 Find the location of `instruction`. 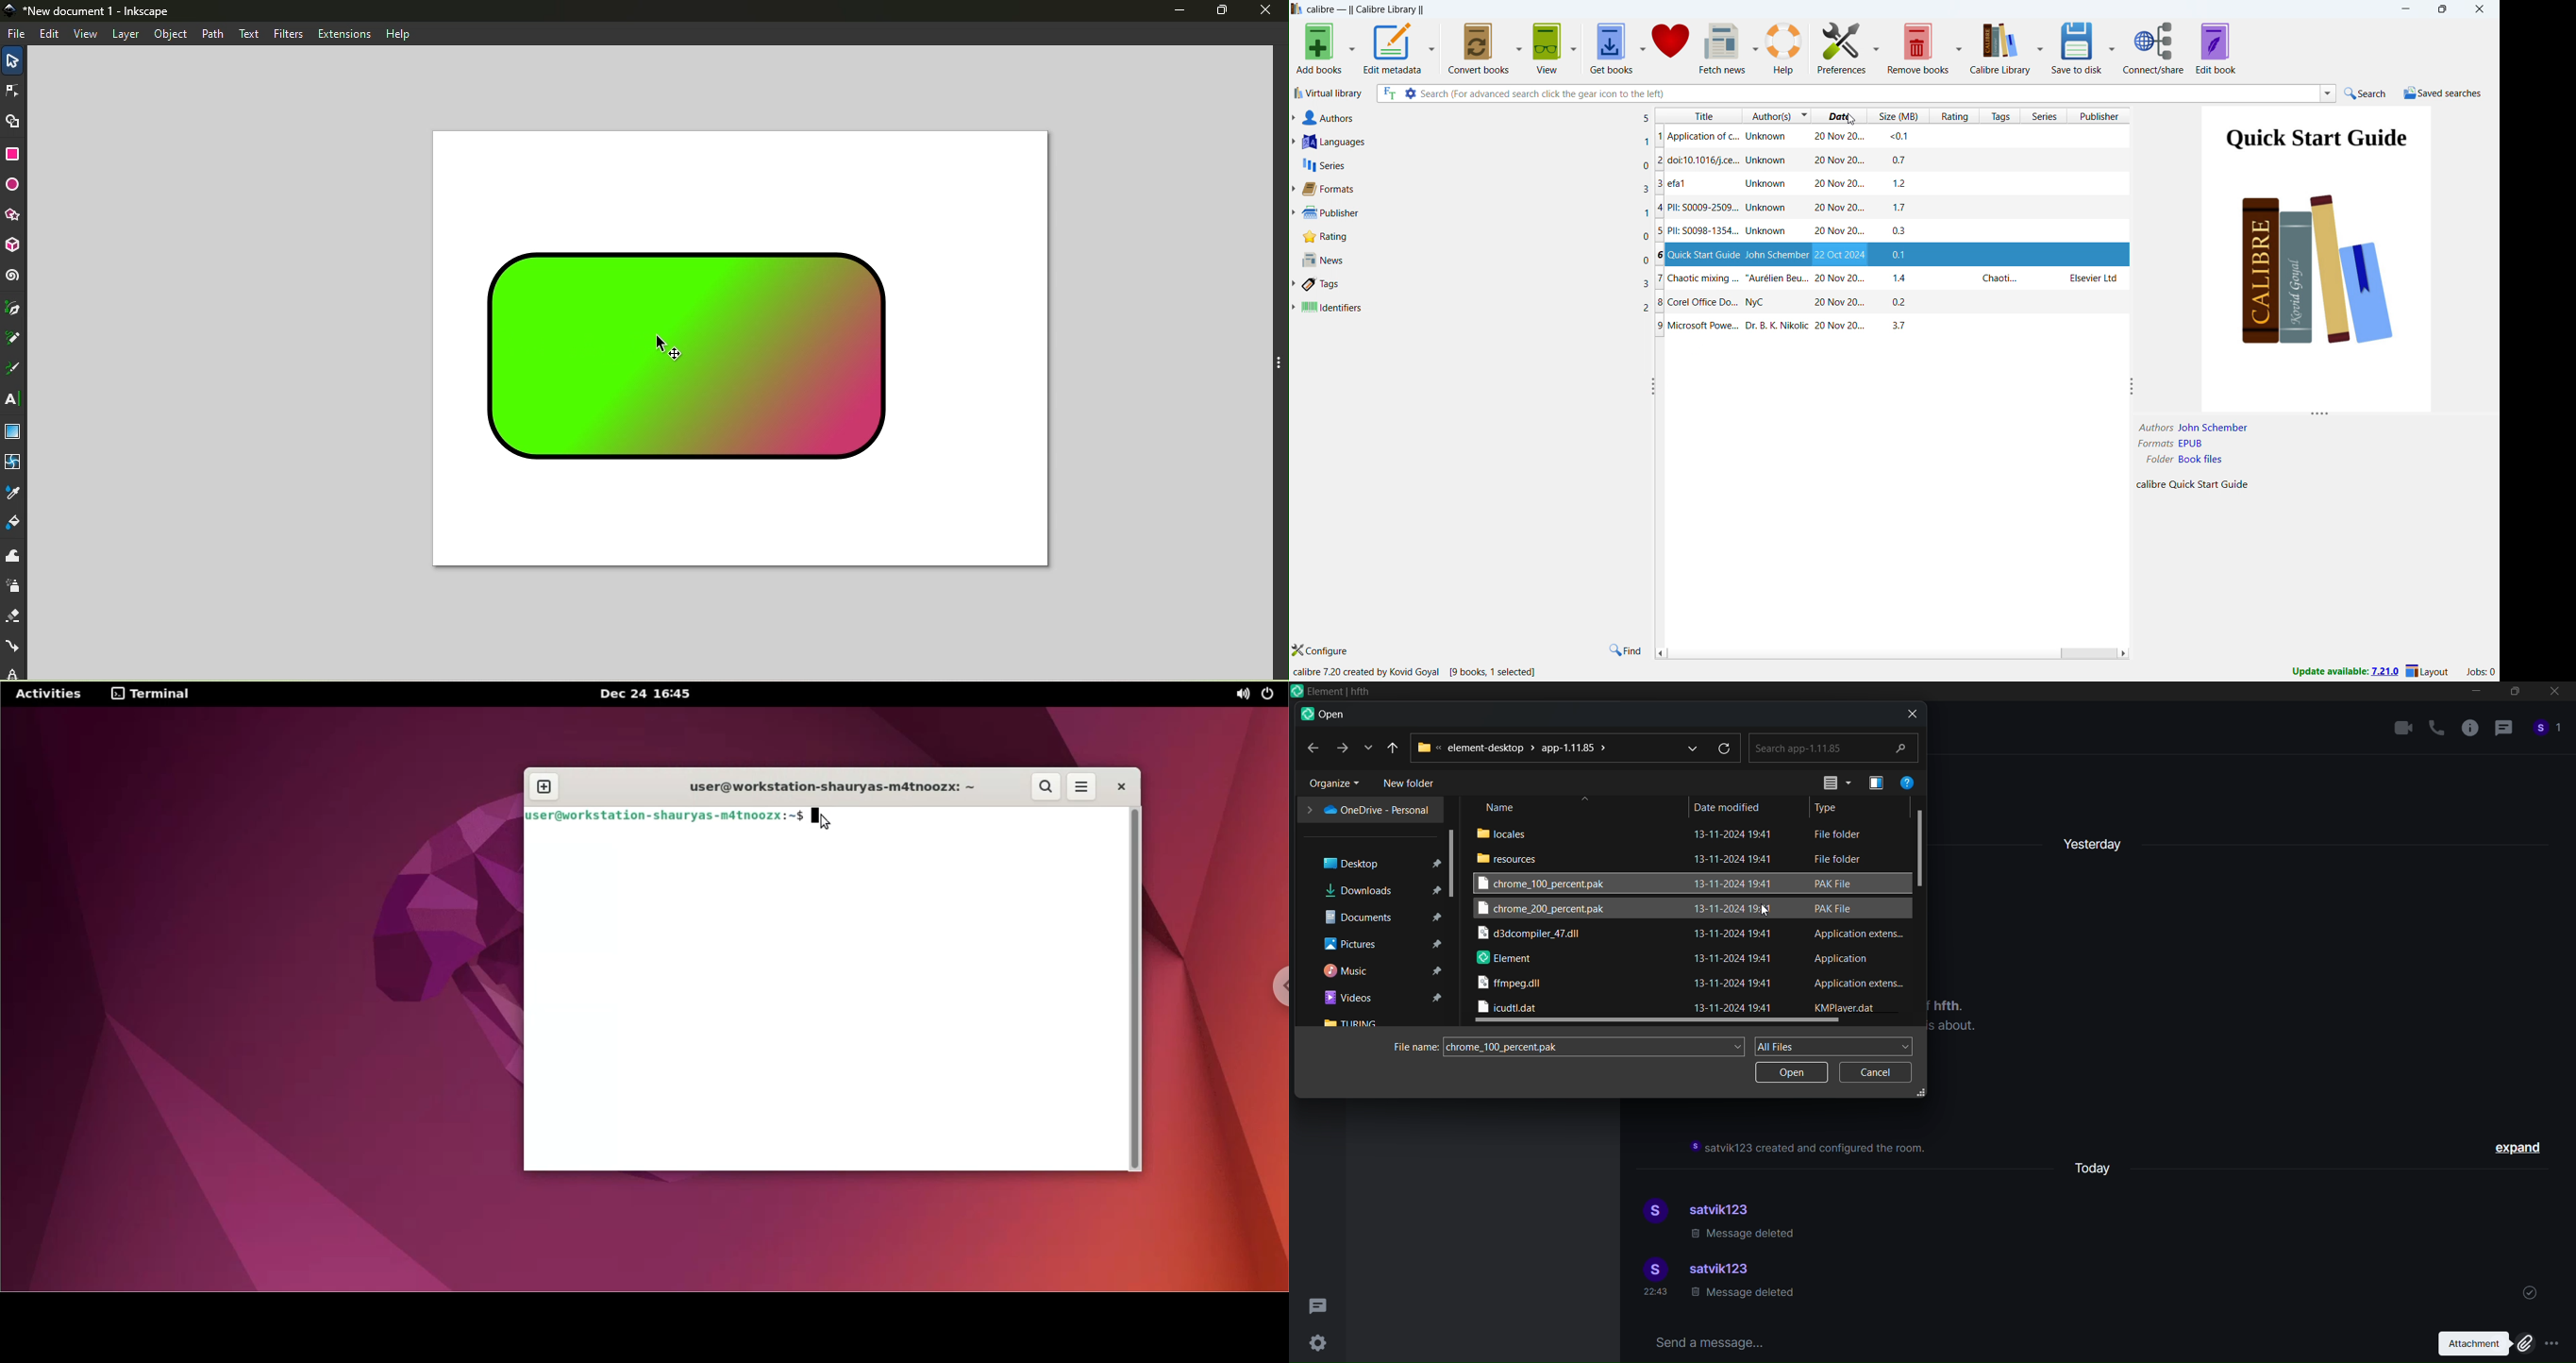

instruction is located at coordinates (1811, 1148).